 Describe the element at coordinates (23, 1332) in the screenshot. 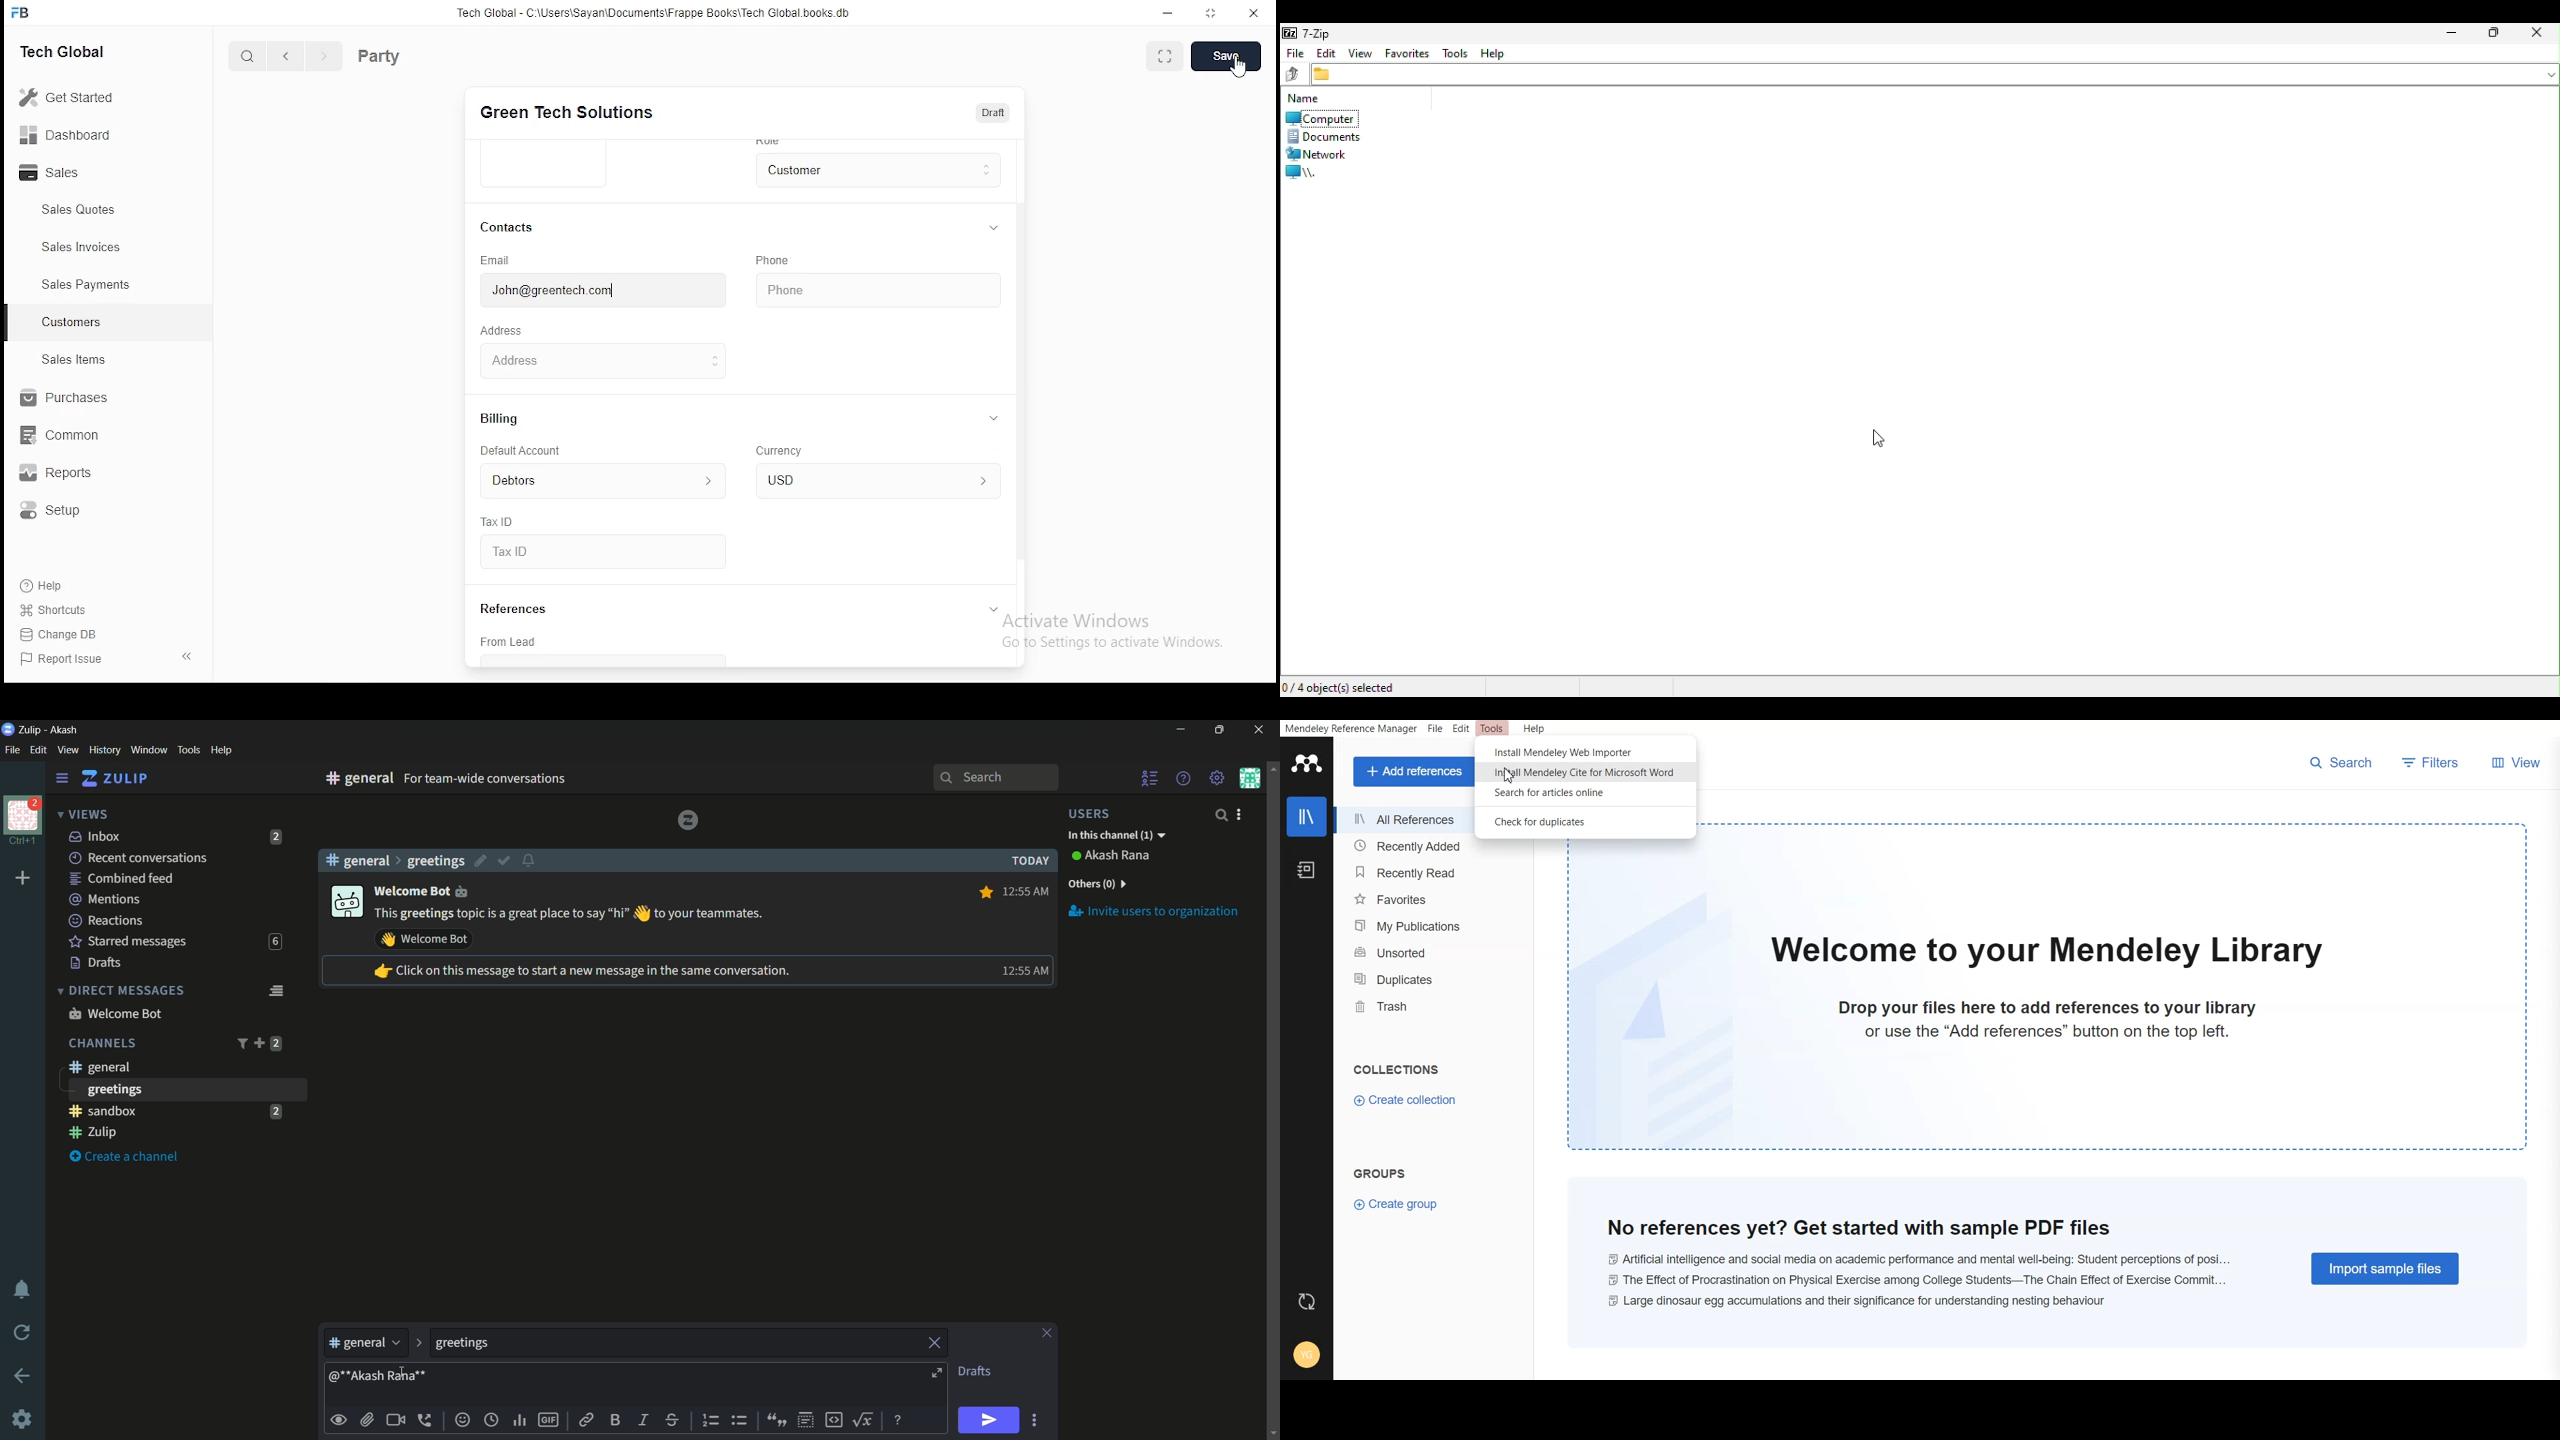

I see `reload` at that location.